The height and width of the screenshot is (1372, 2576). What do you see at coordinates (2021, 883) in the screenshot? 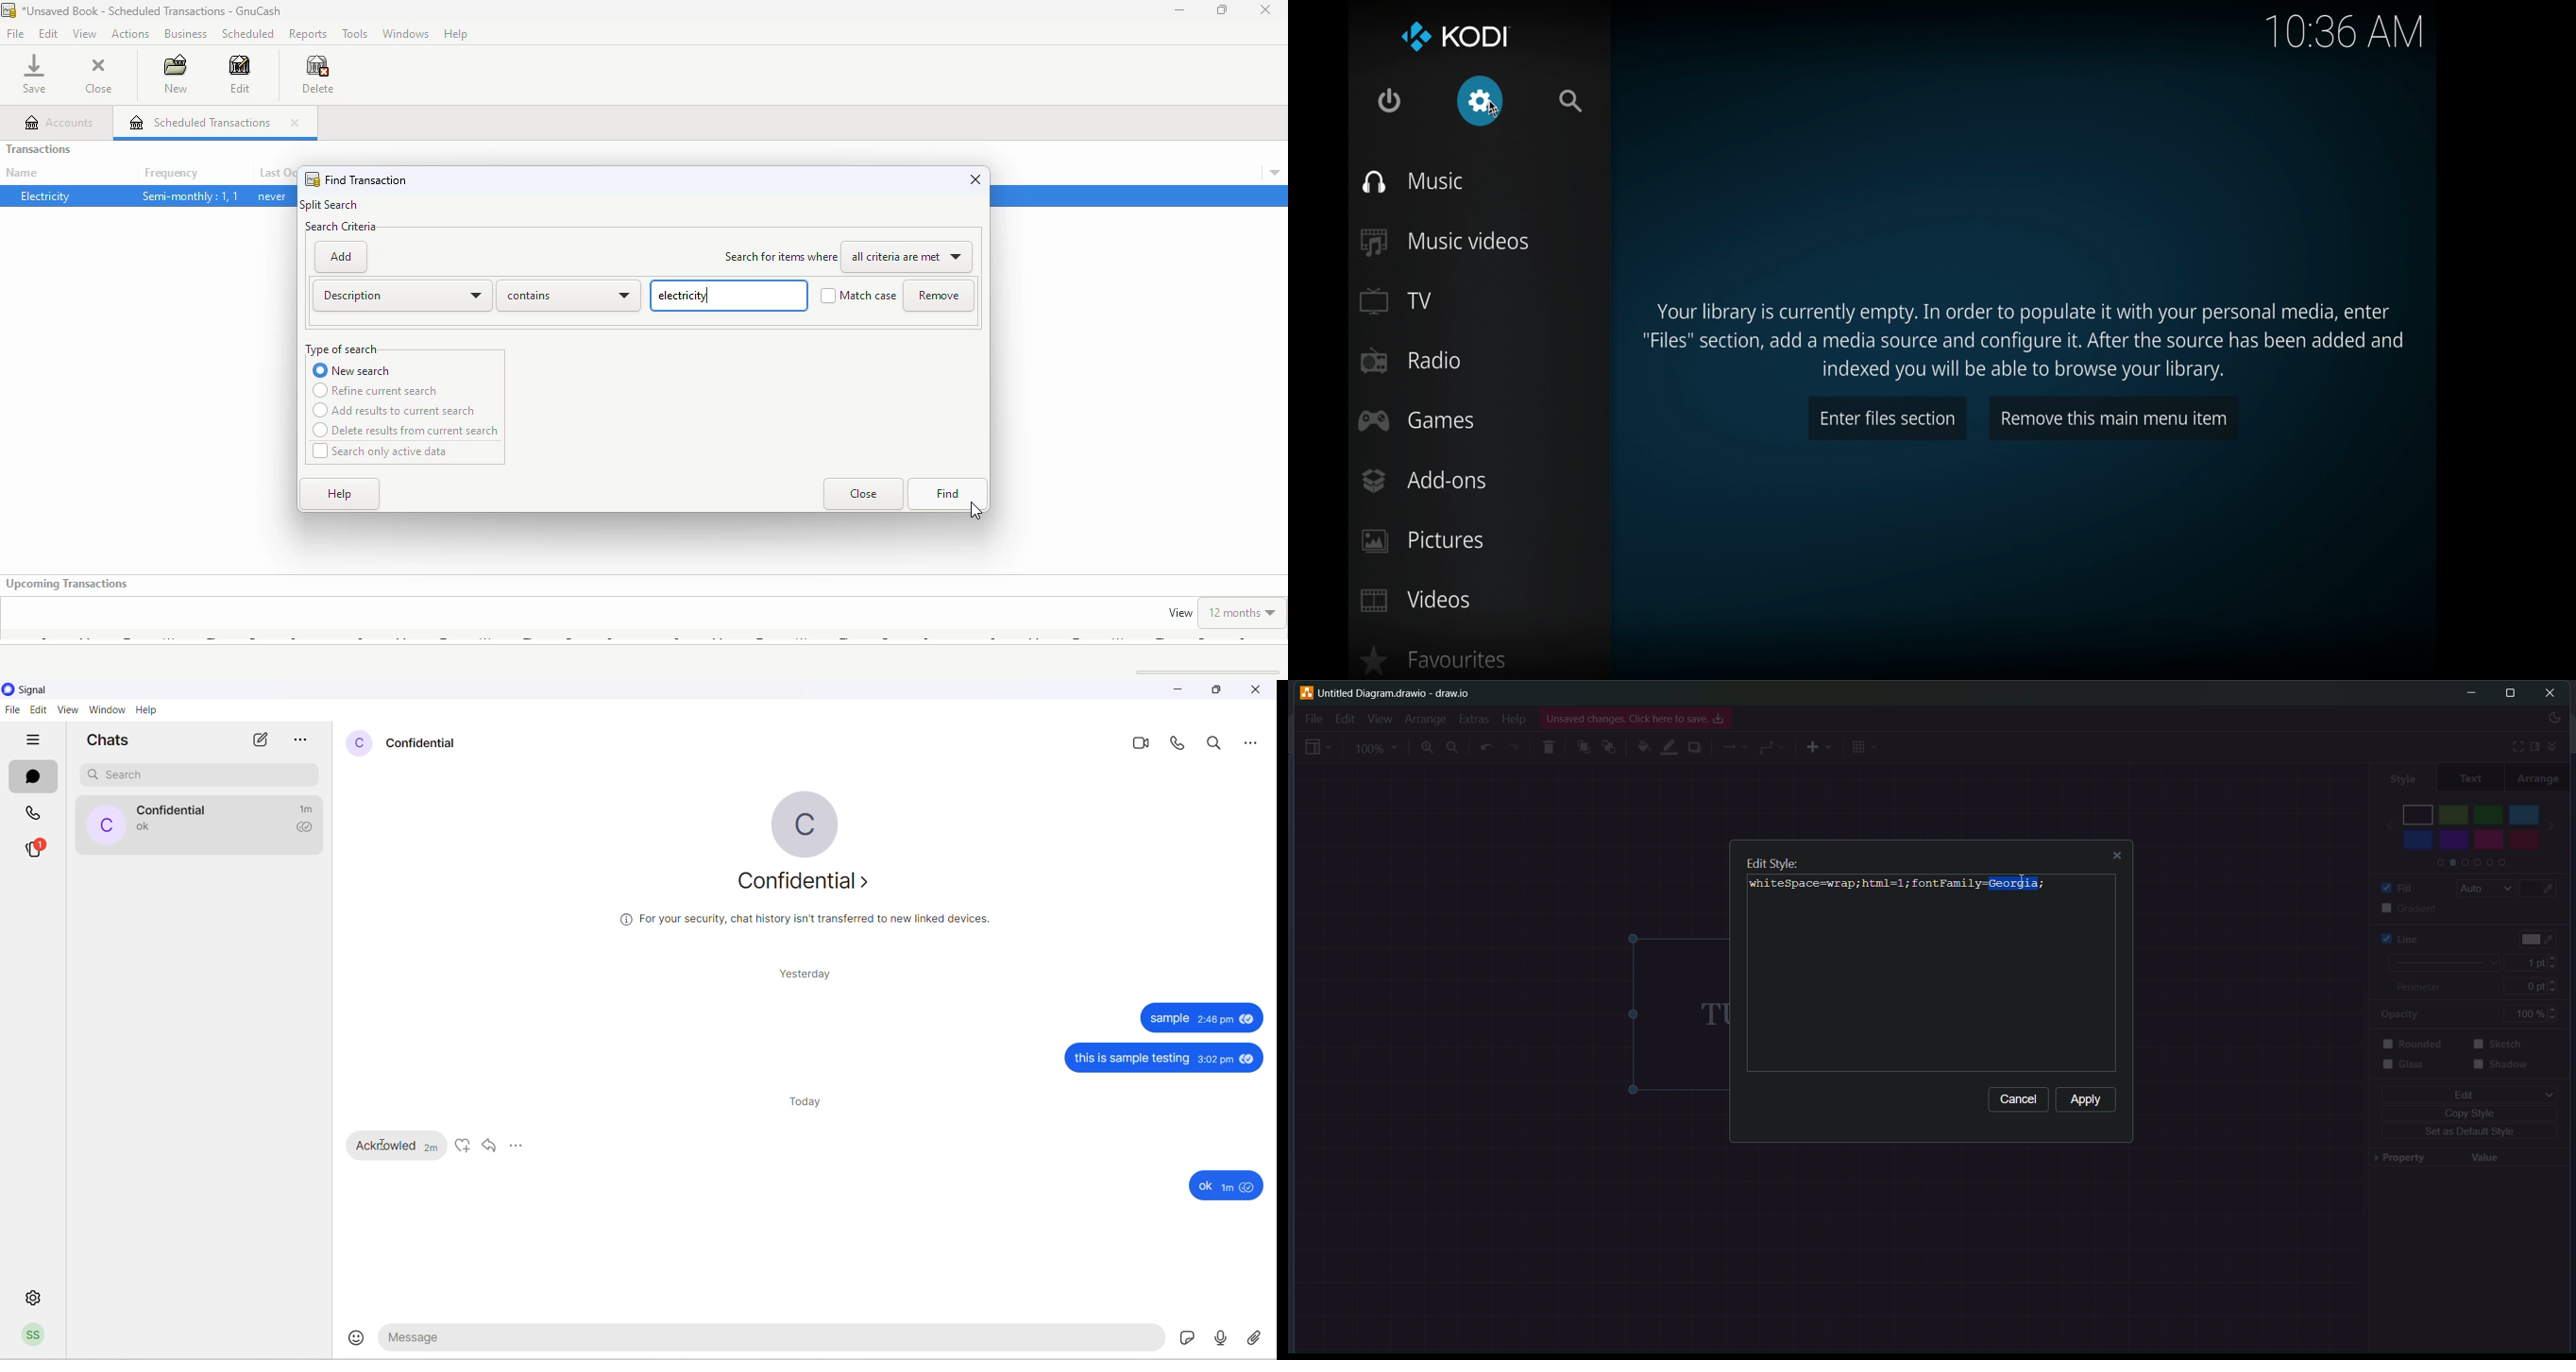
I see `cursor` at bounding box center [2021, 883].